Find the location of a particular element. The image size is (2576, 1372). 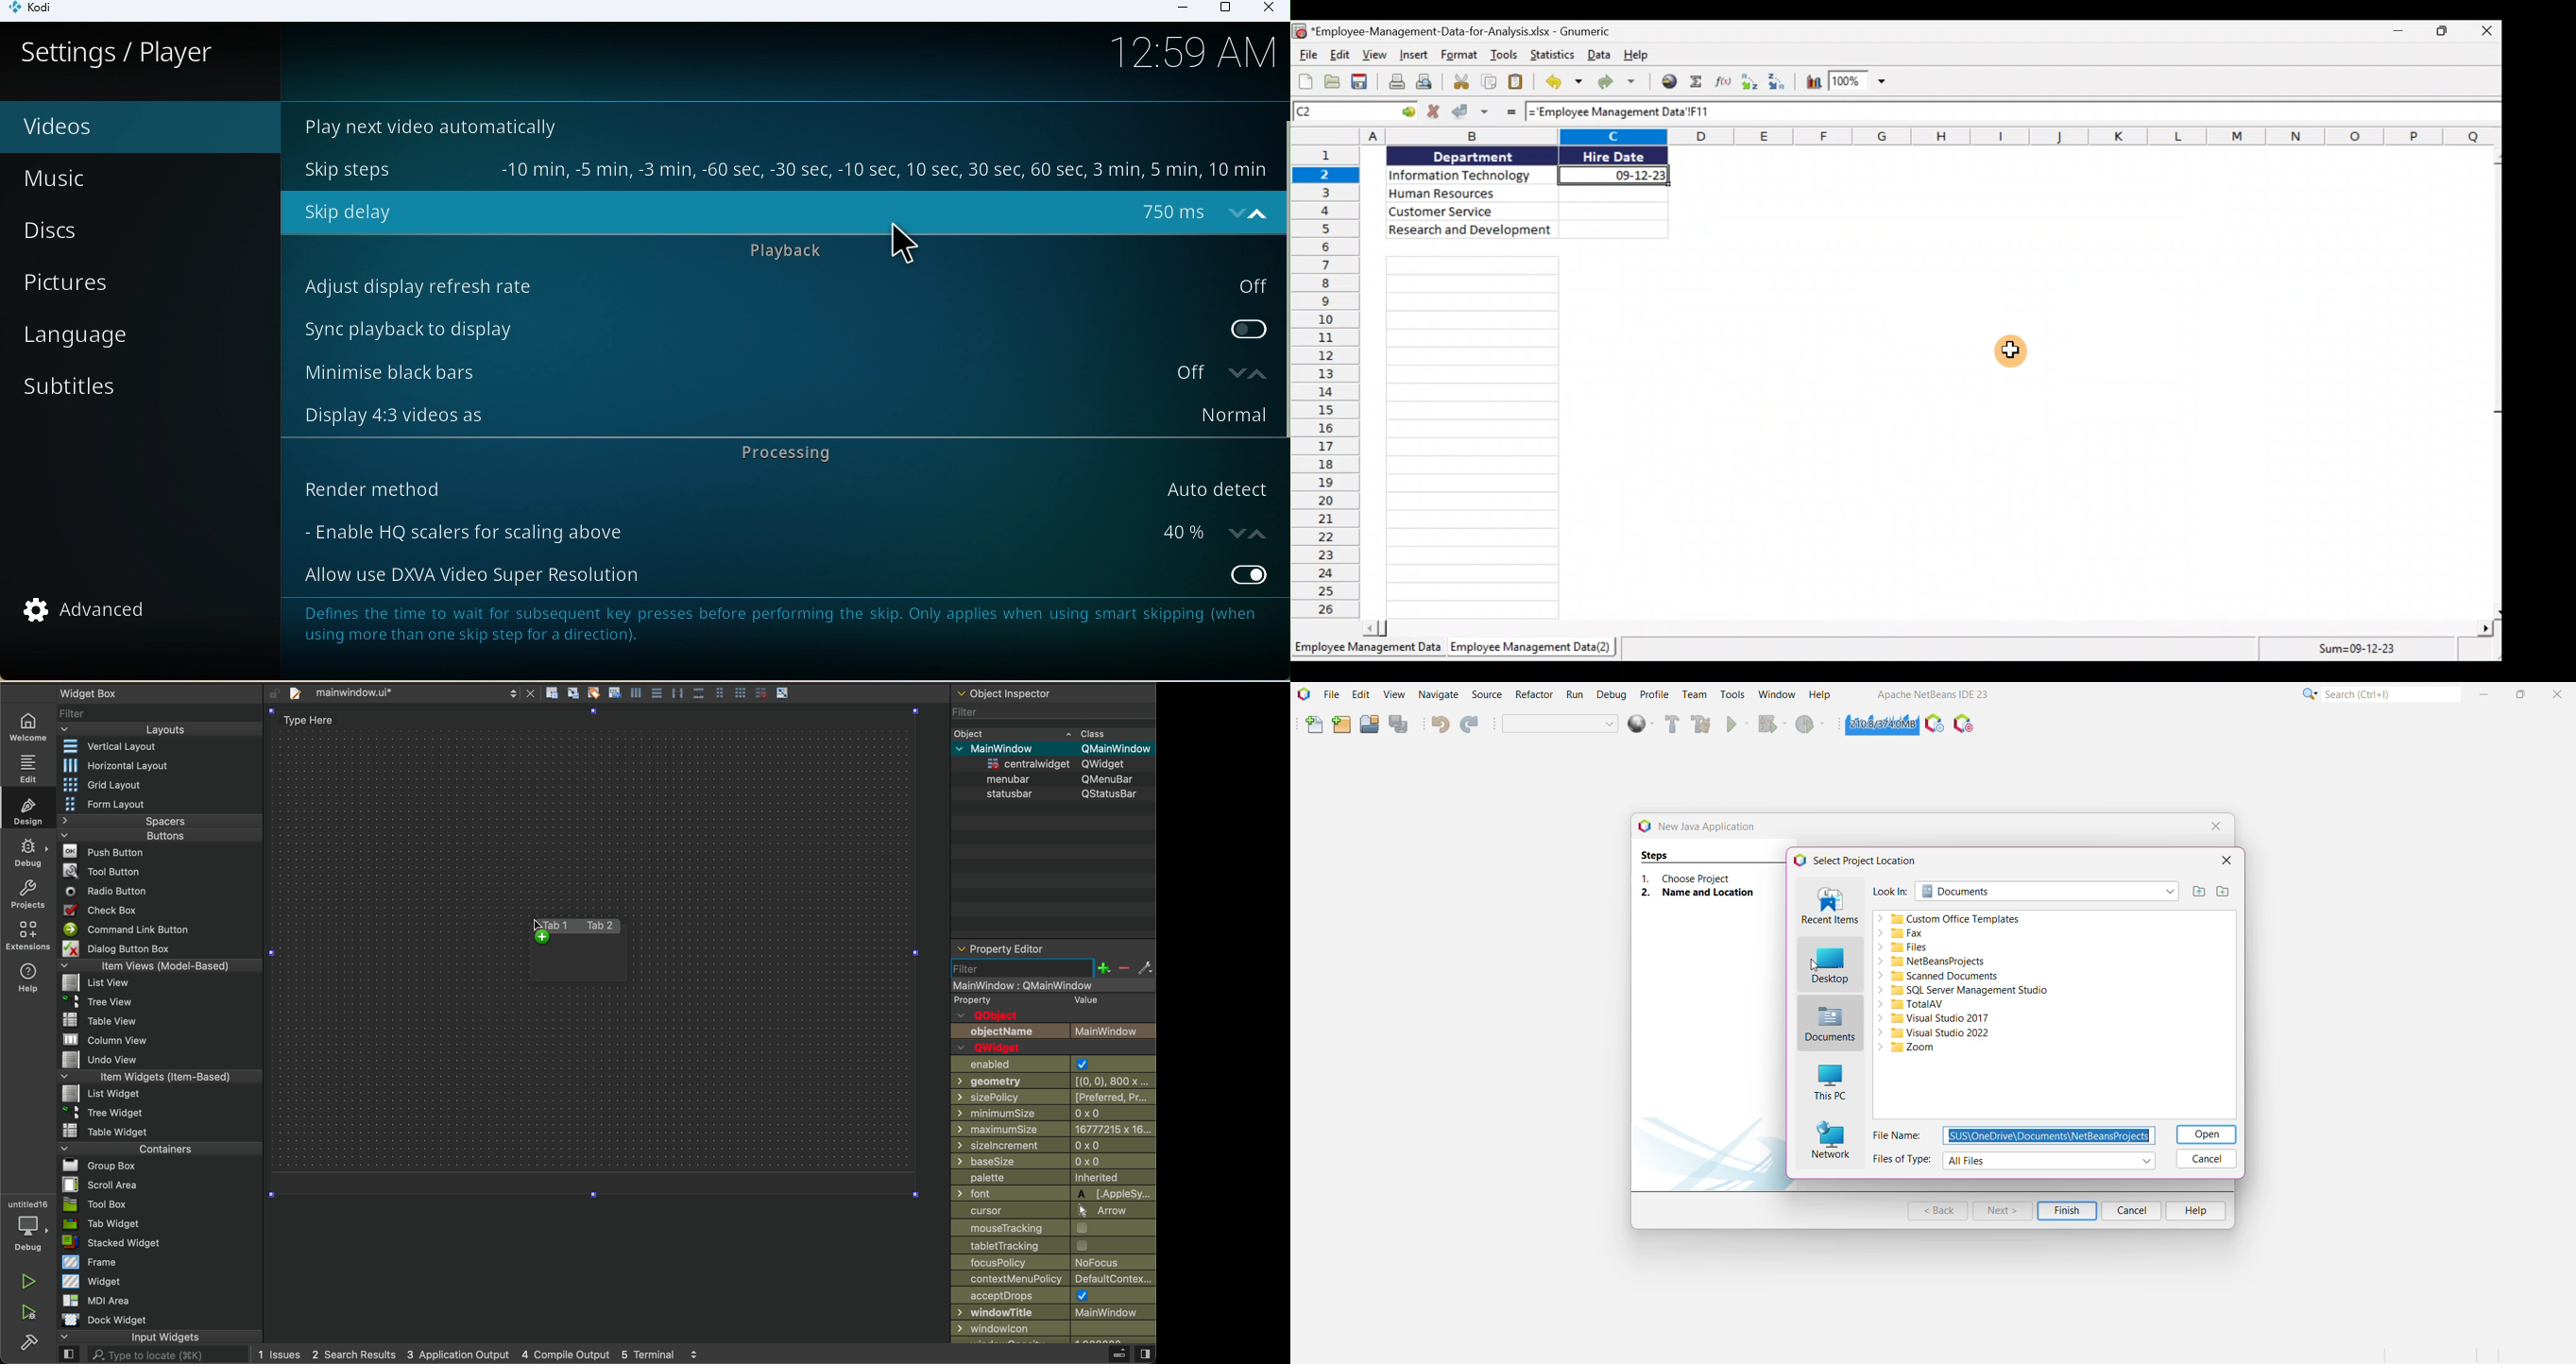

statusbar QStatusBar is located at coordinates (1052, 794).